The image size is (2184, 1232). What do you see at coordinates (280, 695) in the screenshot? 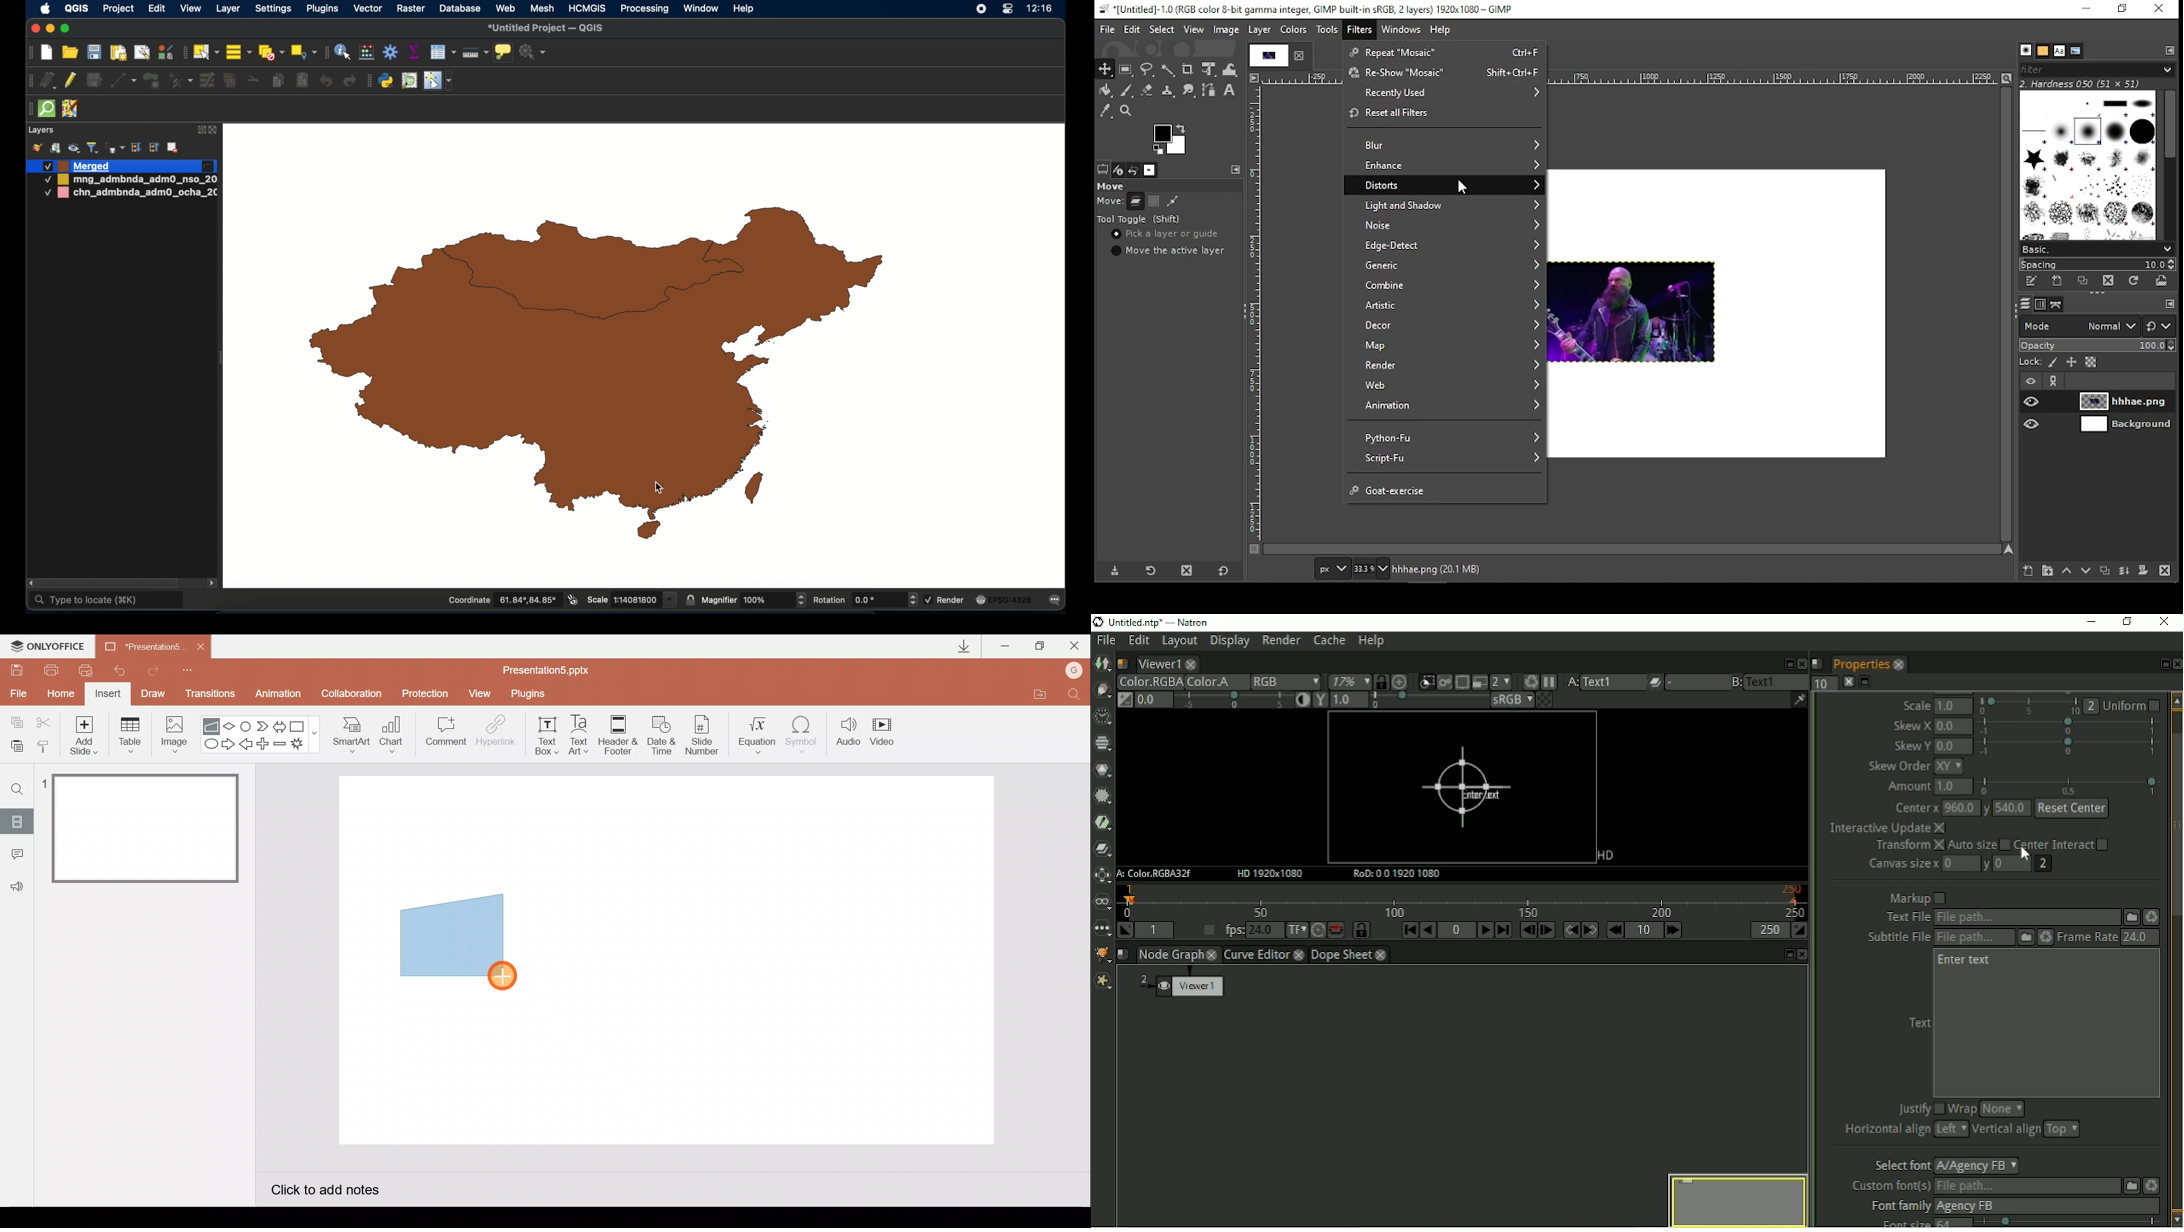
I see `Animation` at bounding box center [280, 695].